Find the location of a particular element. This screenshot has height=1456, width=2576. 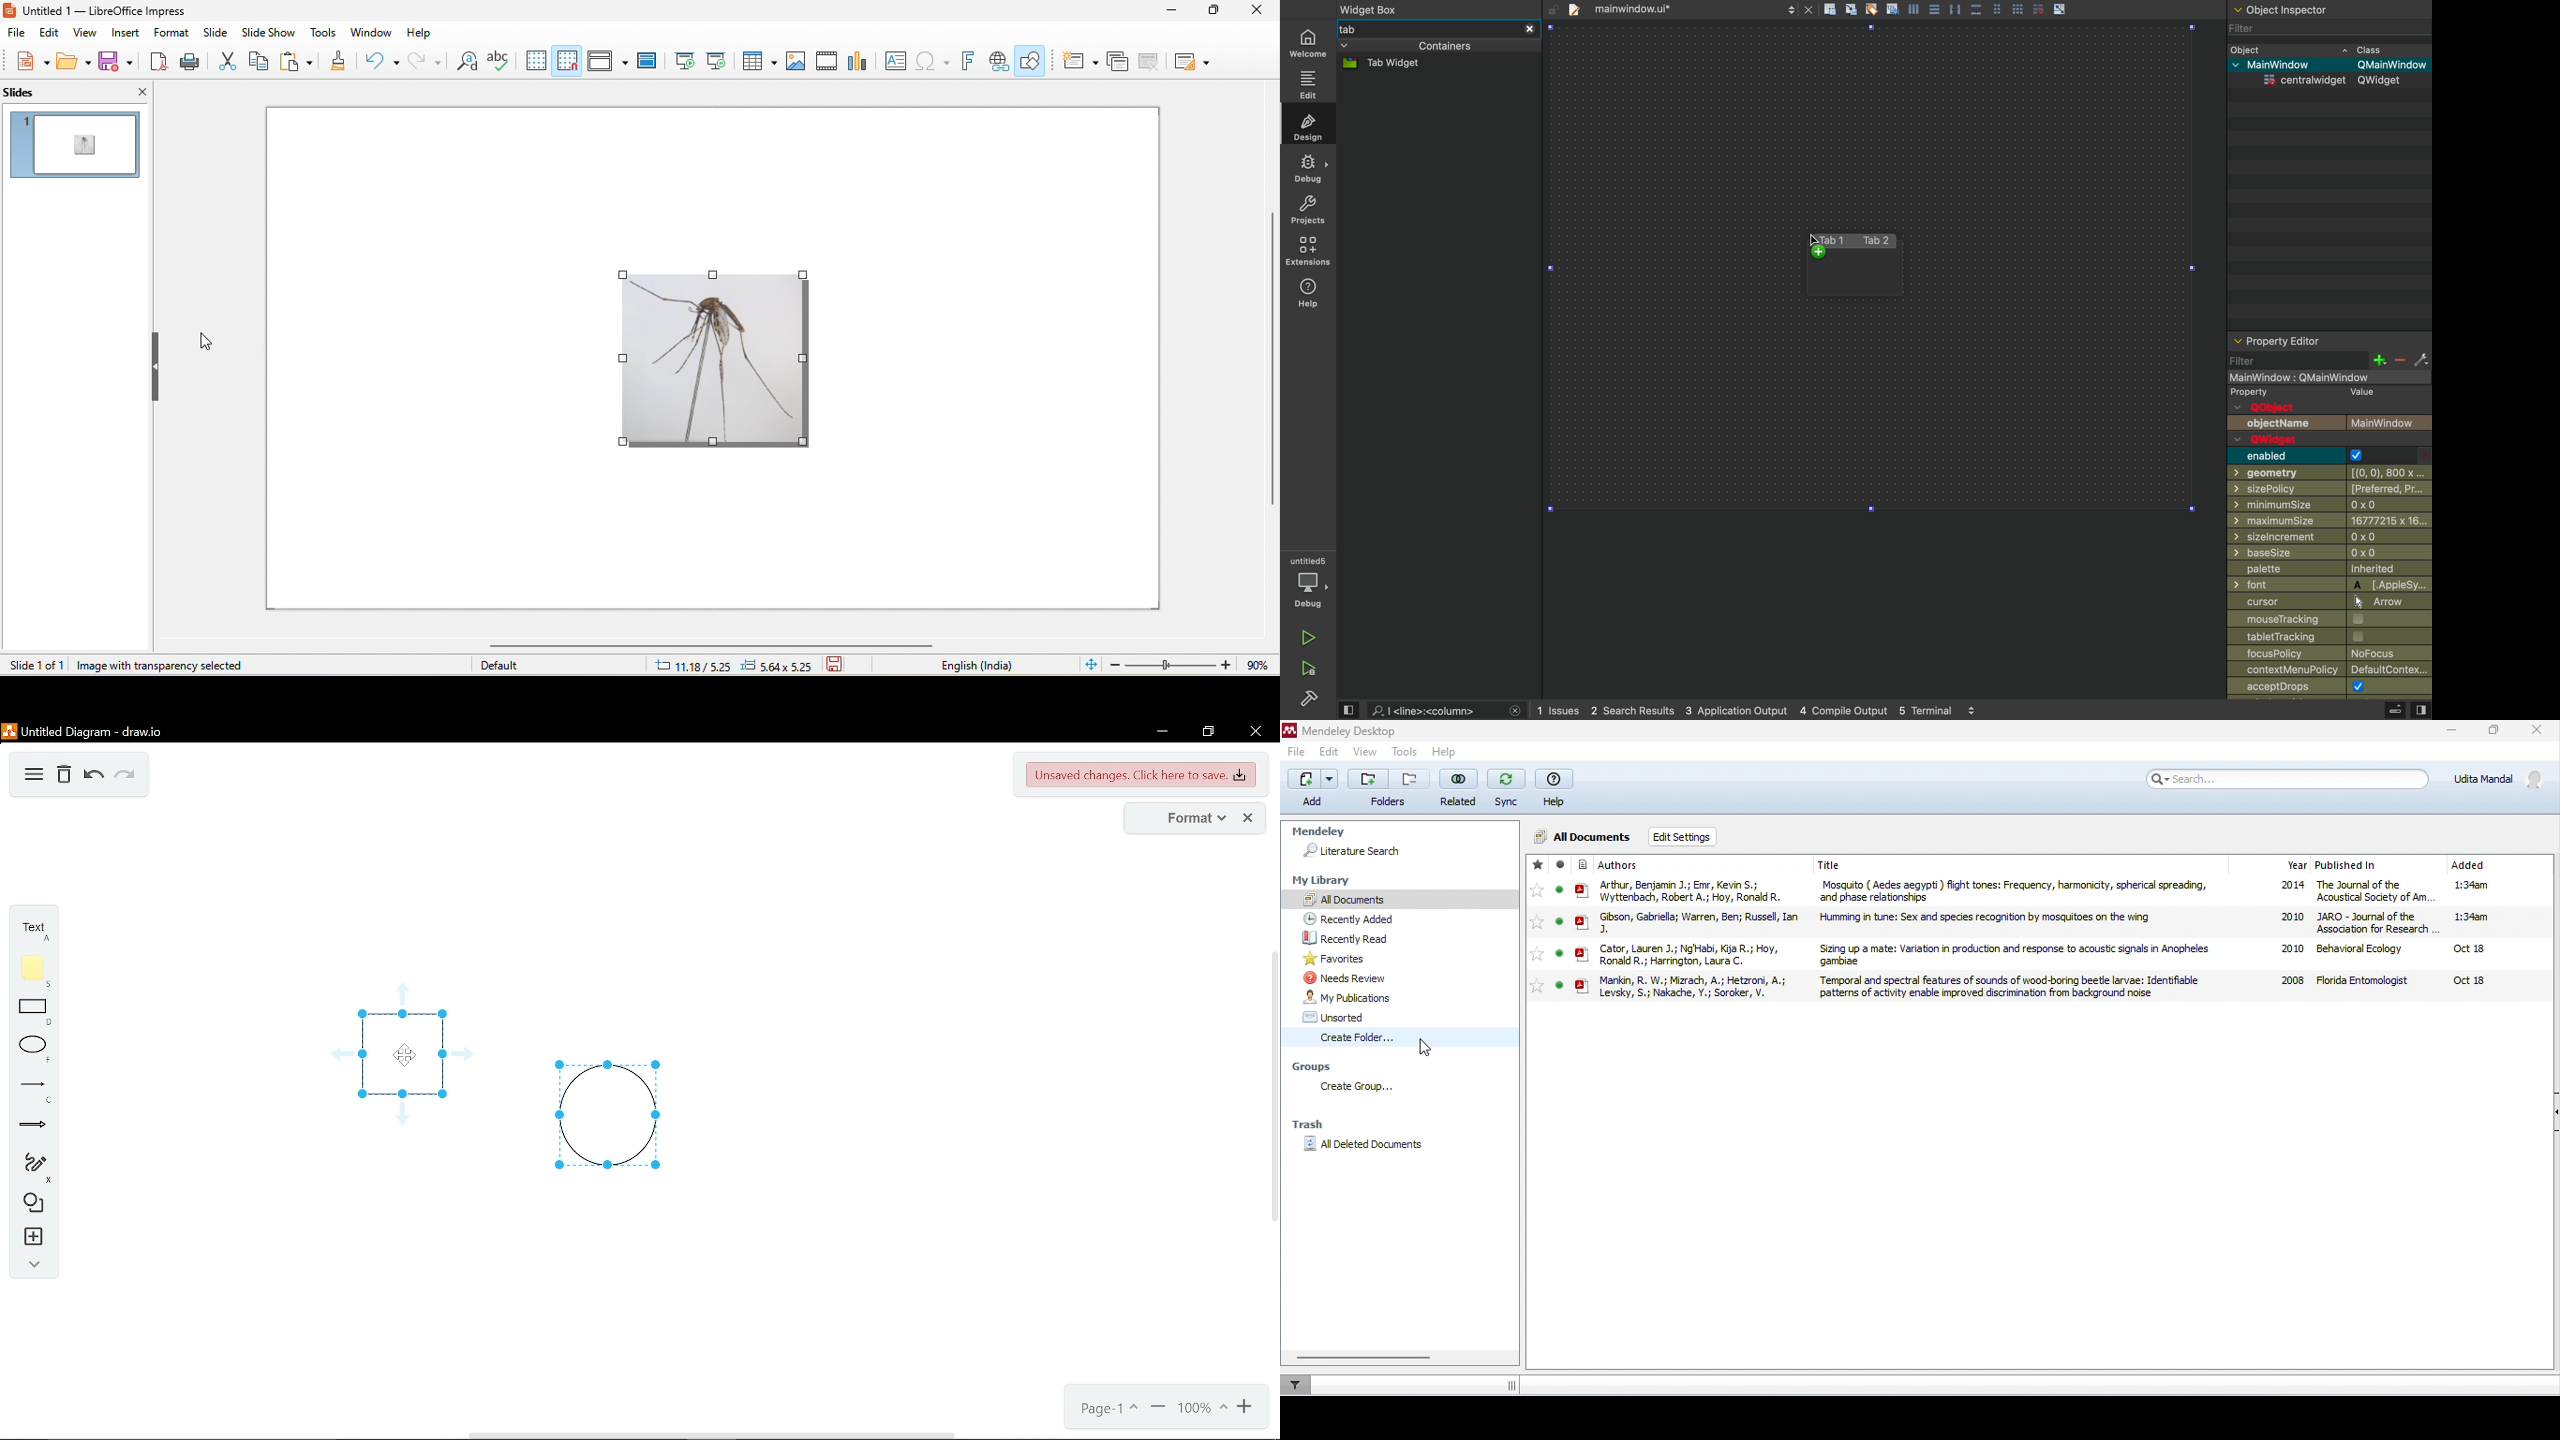

help is located at coordinates (419, 33).